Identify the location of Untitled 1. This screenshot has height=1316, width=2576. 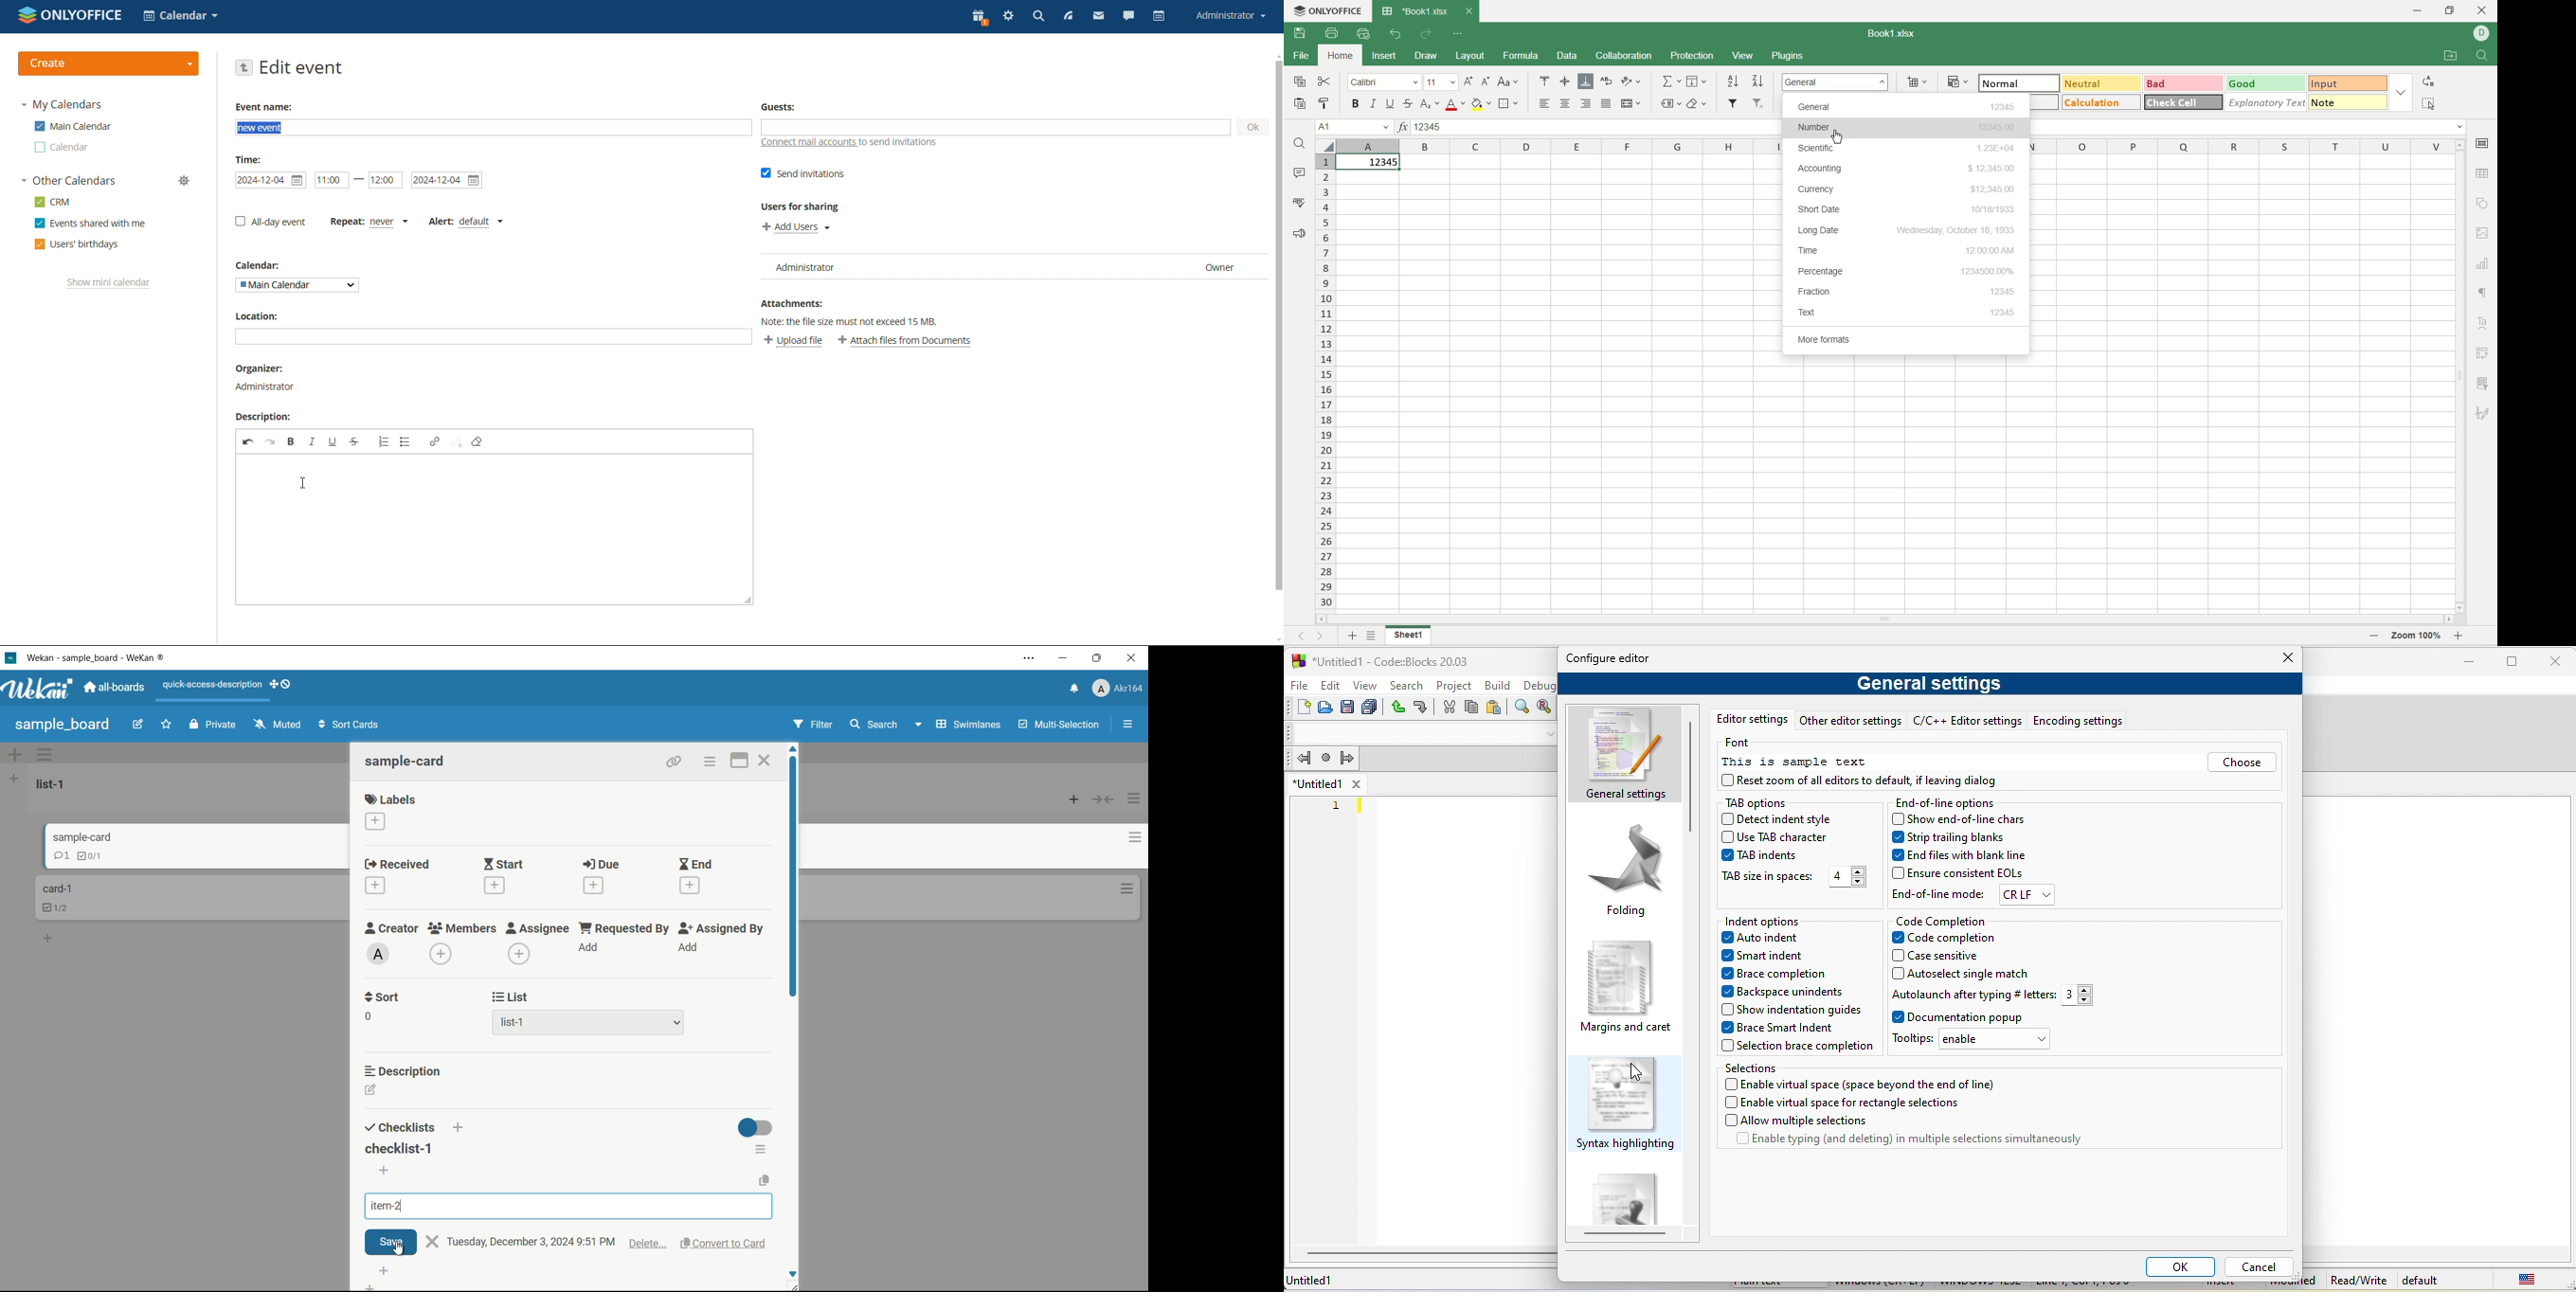
(1310, 1281).